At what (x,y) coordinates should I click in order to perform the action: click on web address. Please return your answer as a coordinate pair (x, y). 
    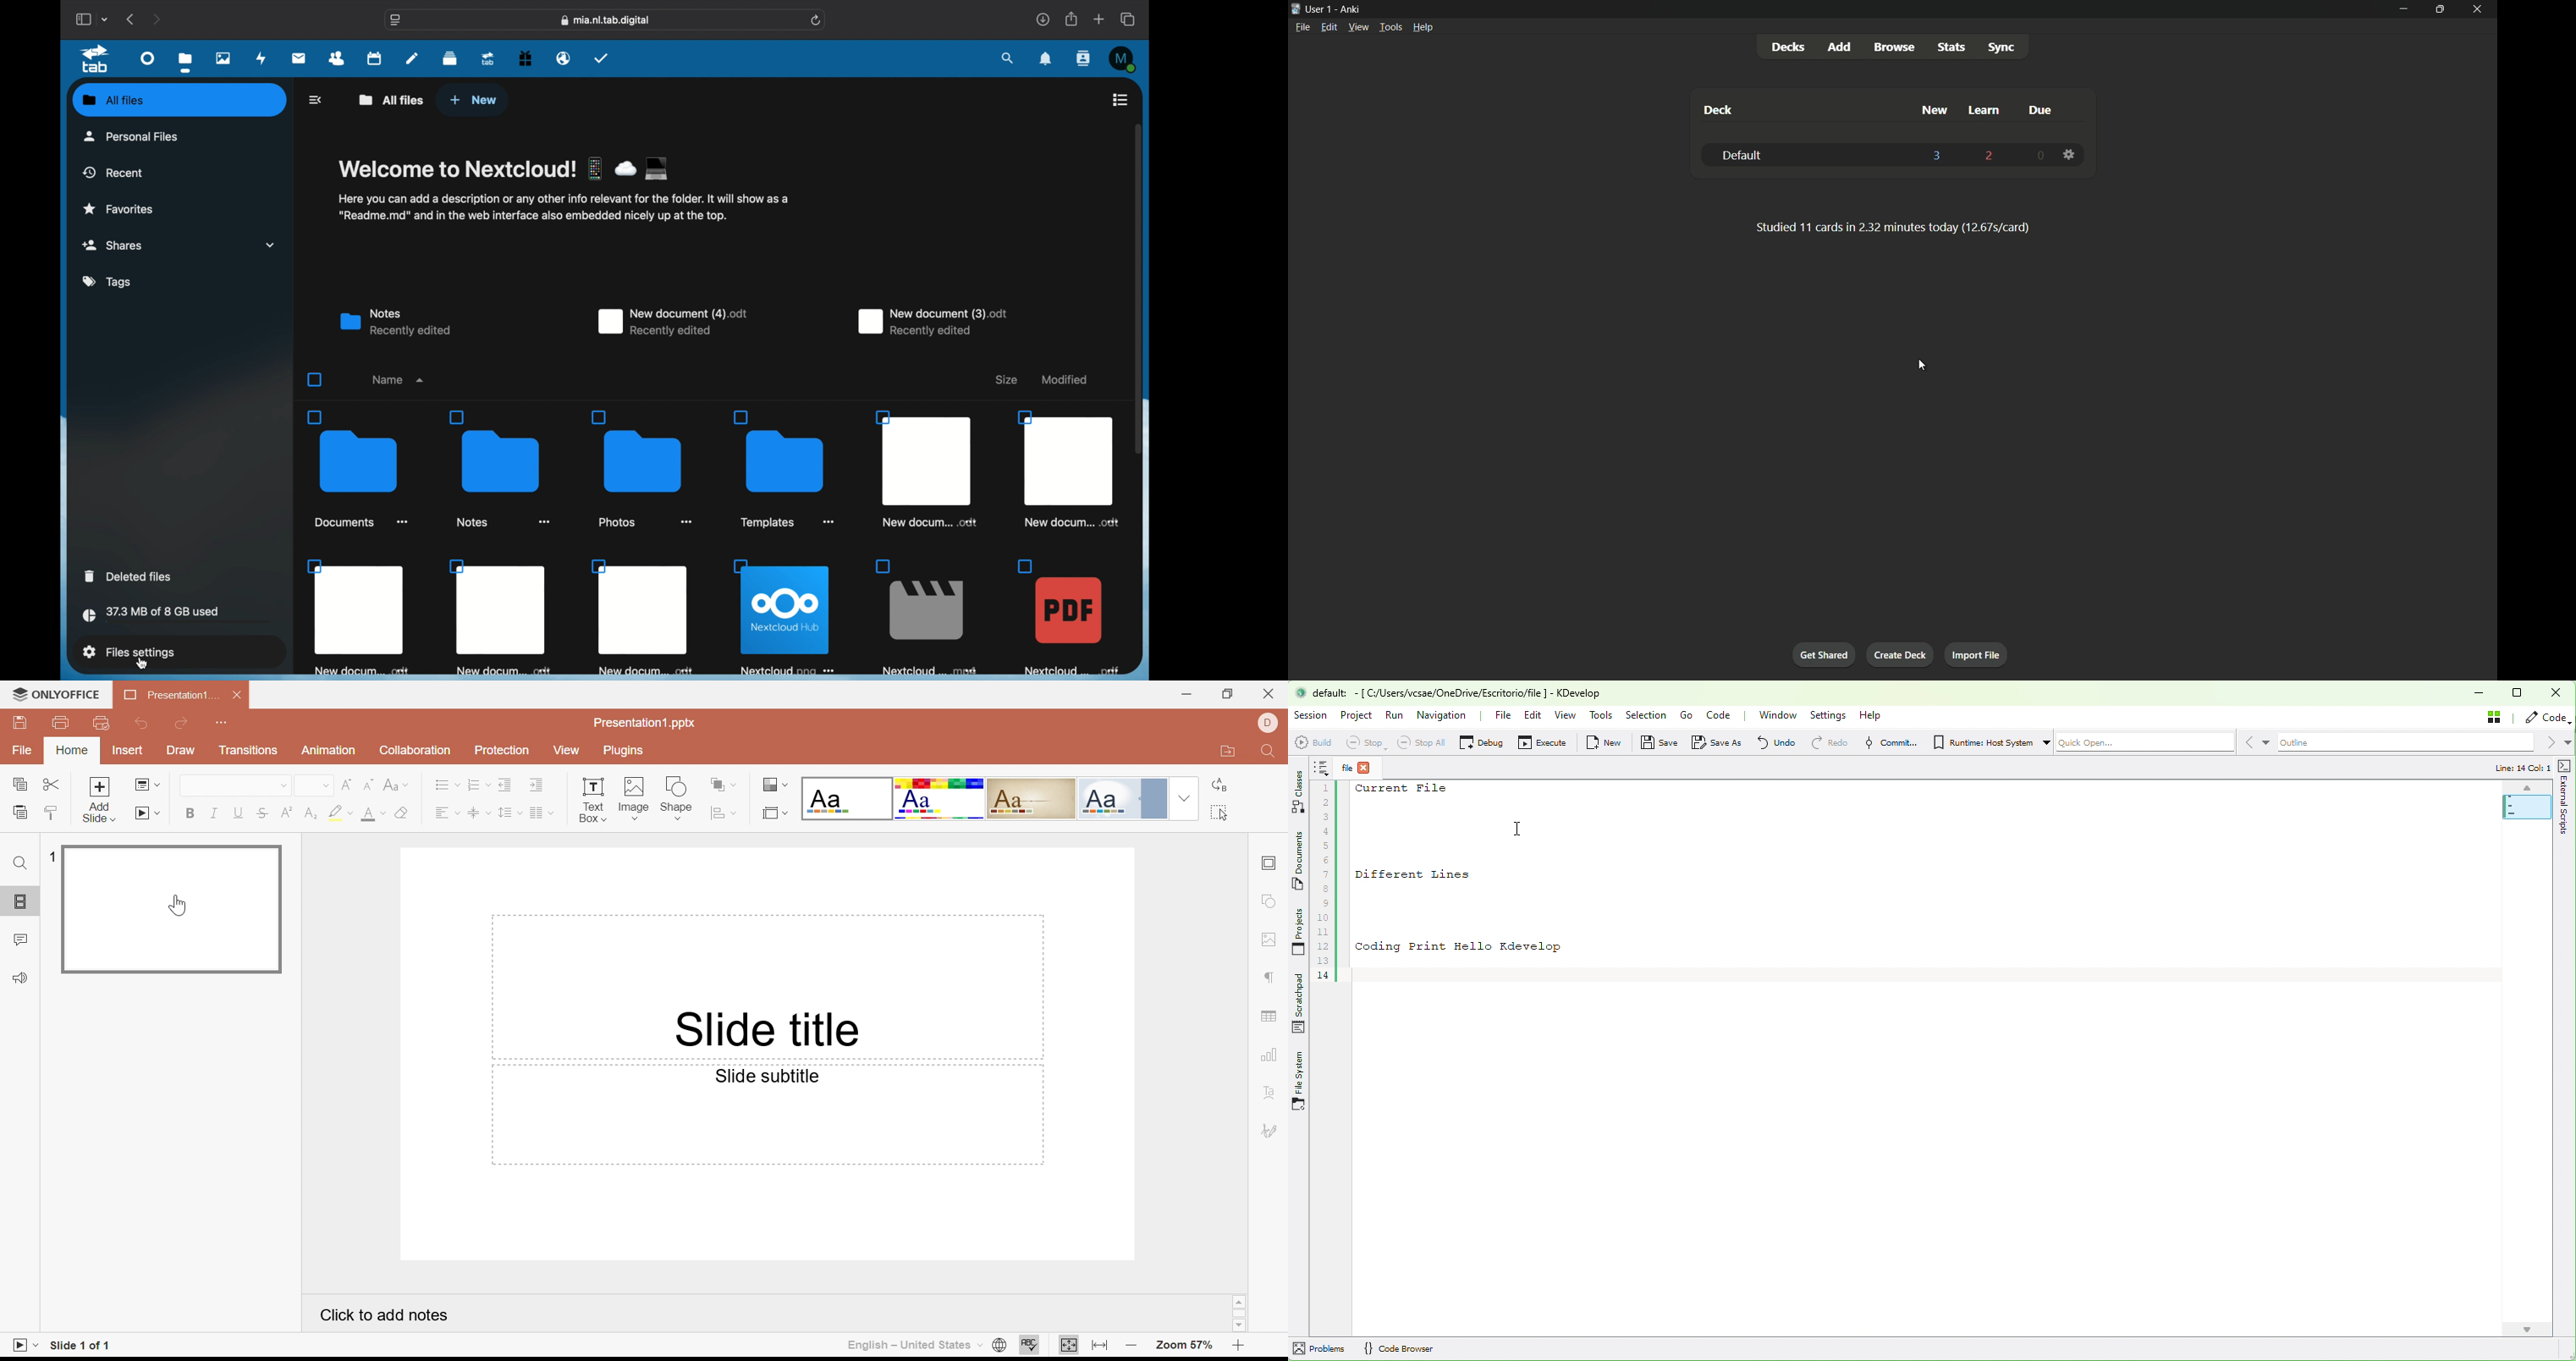
    Looking at the image, I should click on (605, 20).